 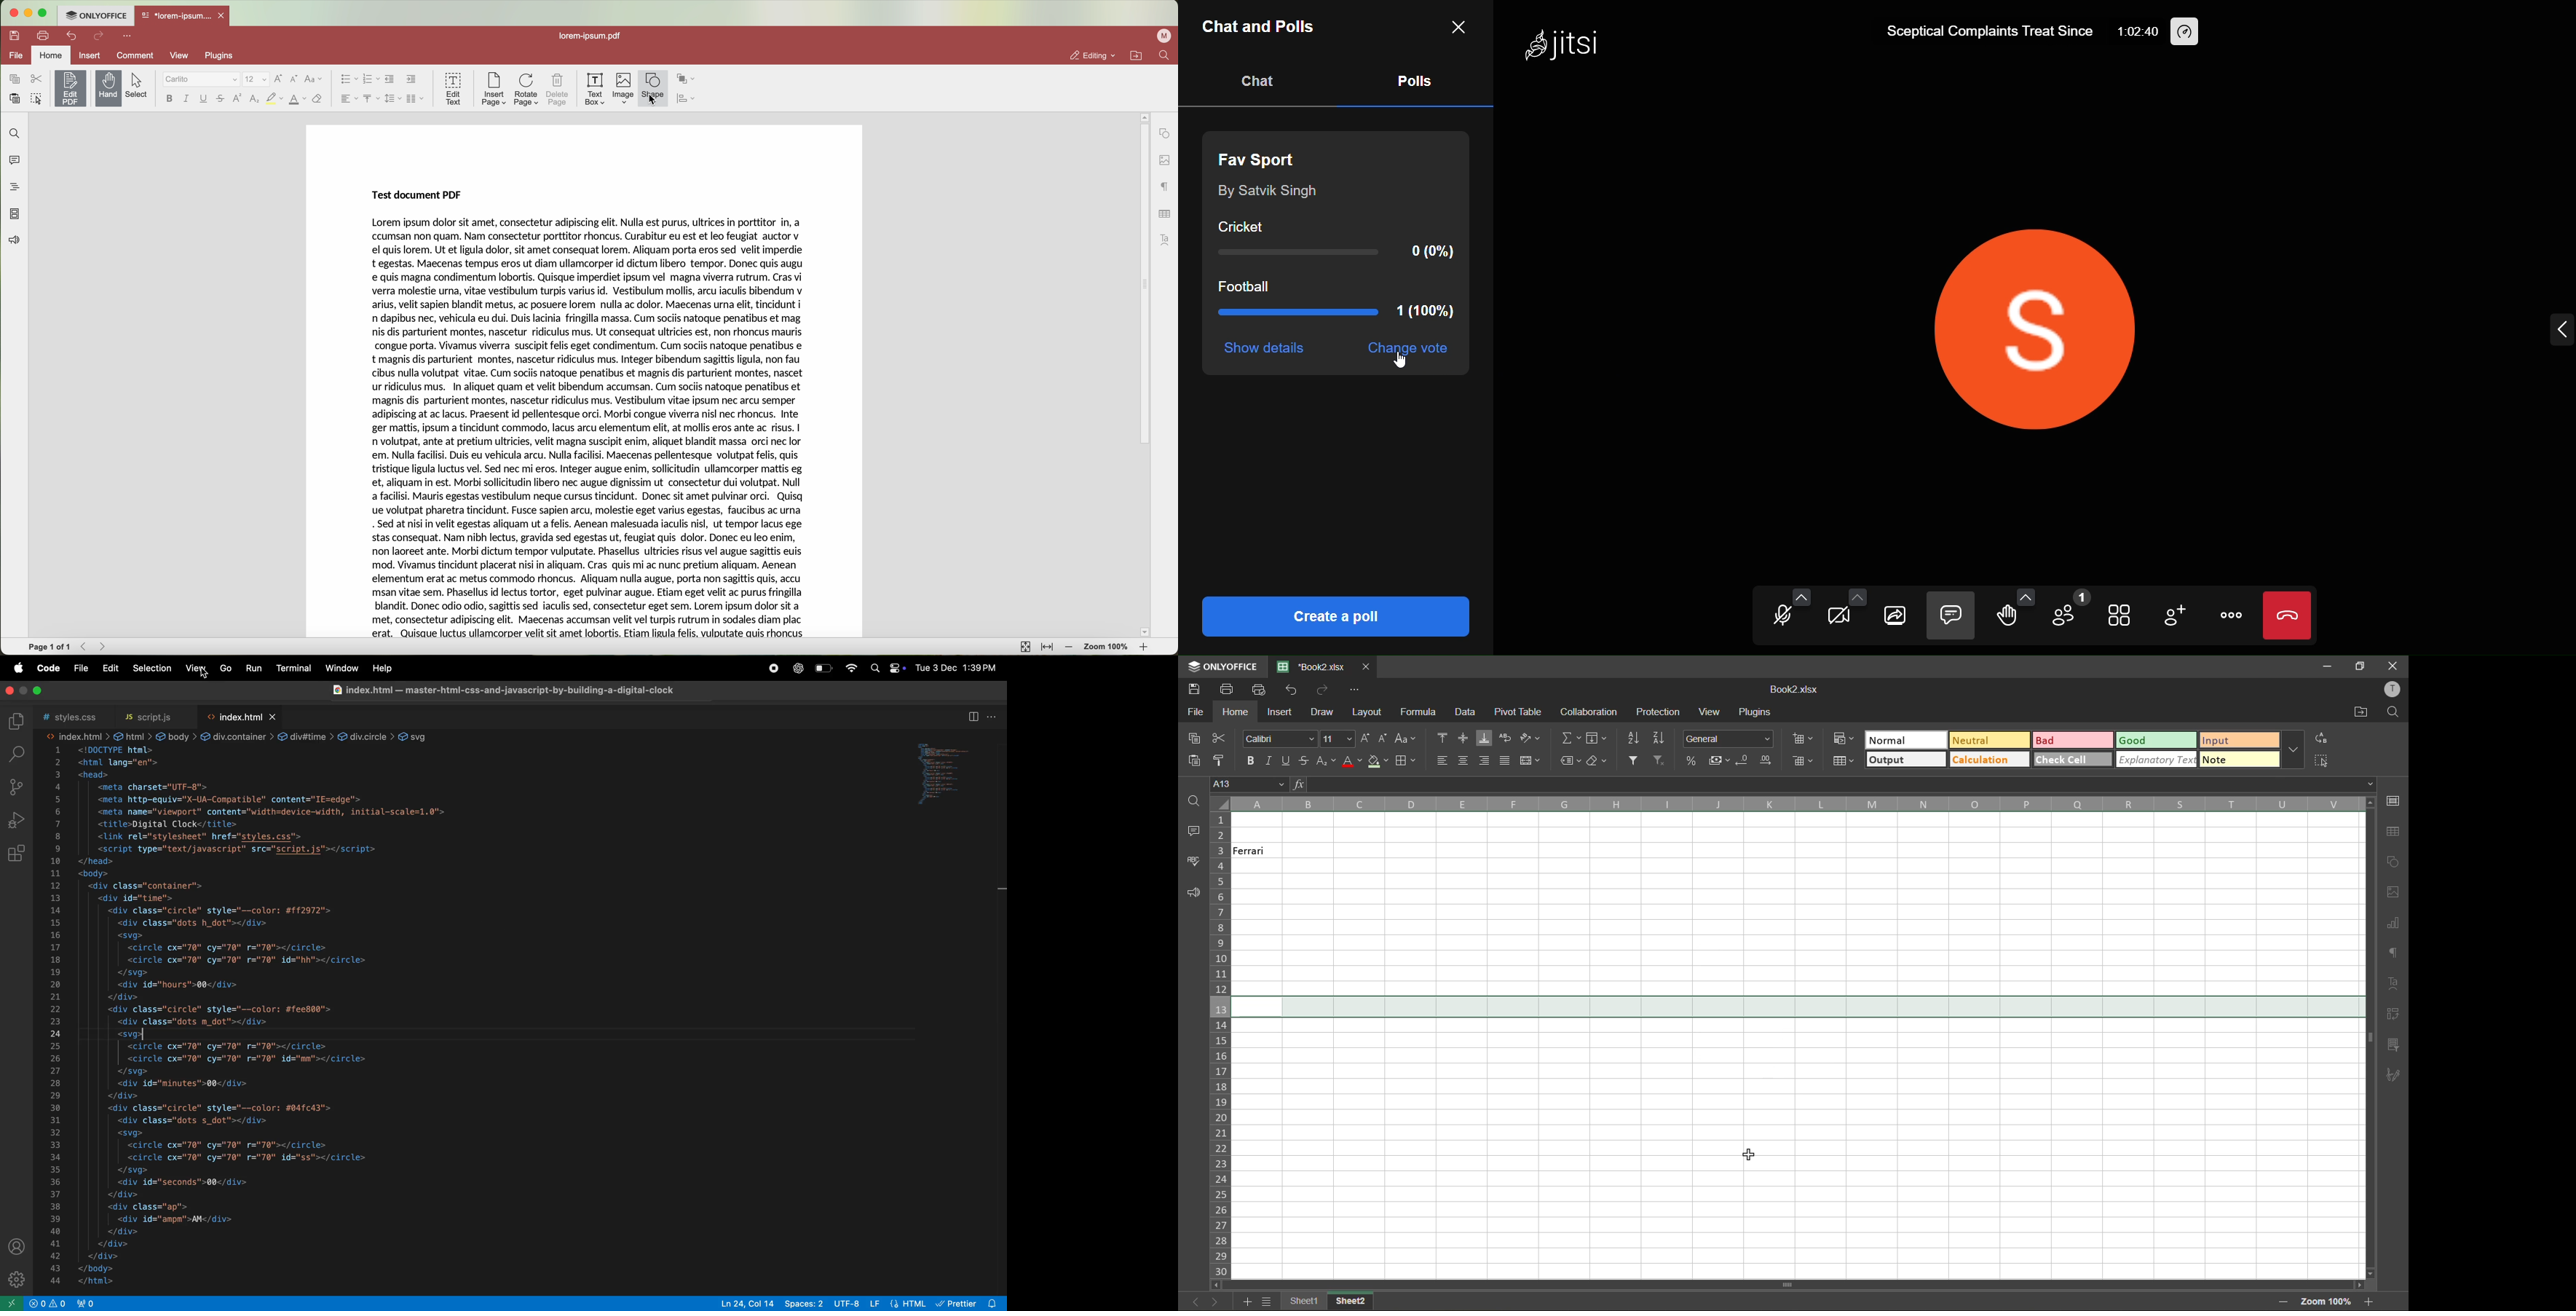 What do you see at coordinates (1326, 760) in the screenshot?
I see `sub/superscript` at bounding box center [1326, 760].